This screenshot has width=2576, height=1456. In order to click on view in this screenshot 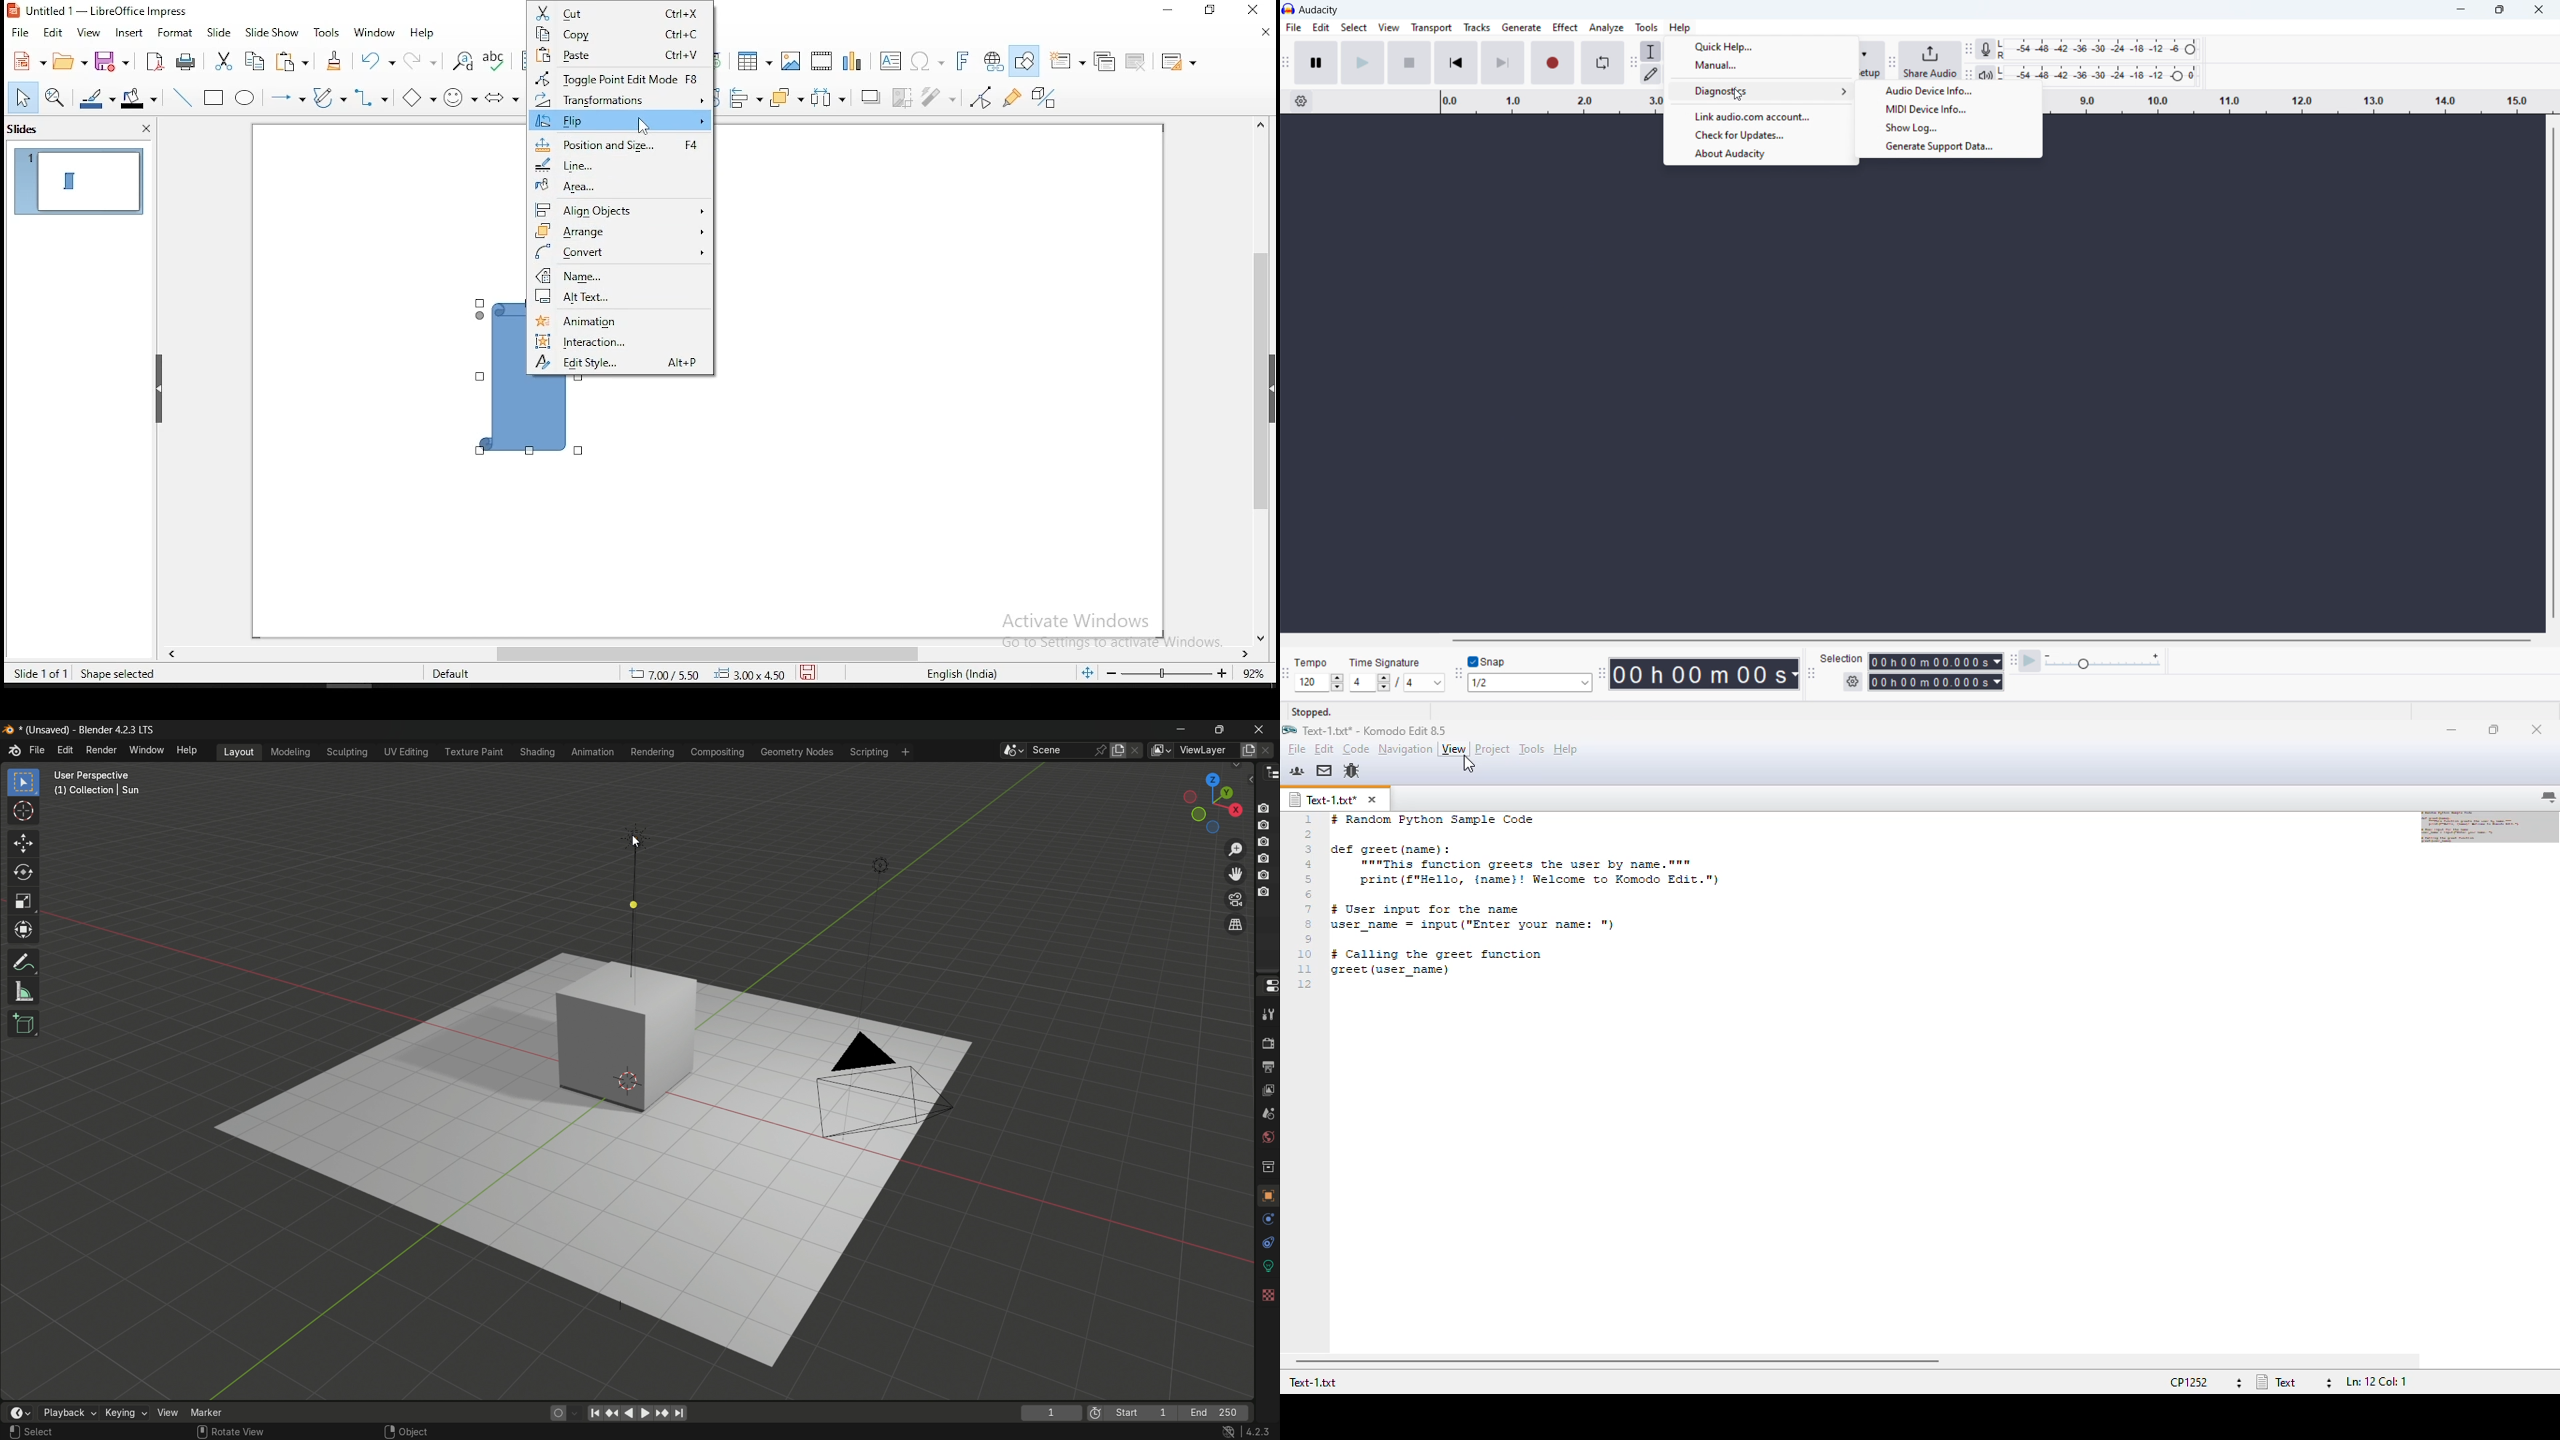, I will do `click(91, 32)`.